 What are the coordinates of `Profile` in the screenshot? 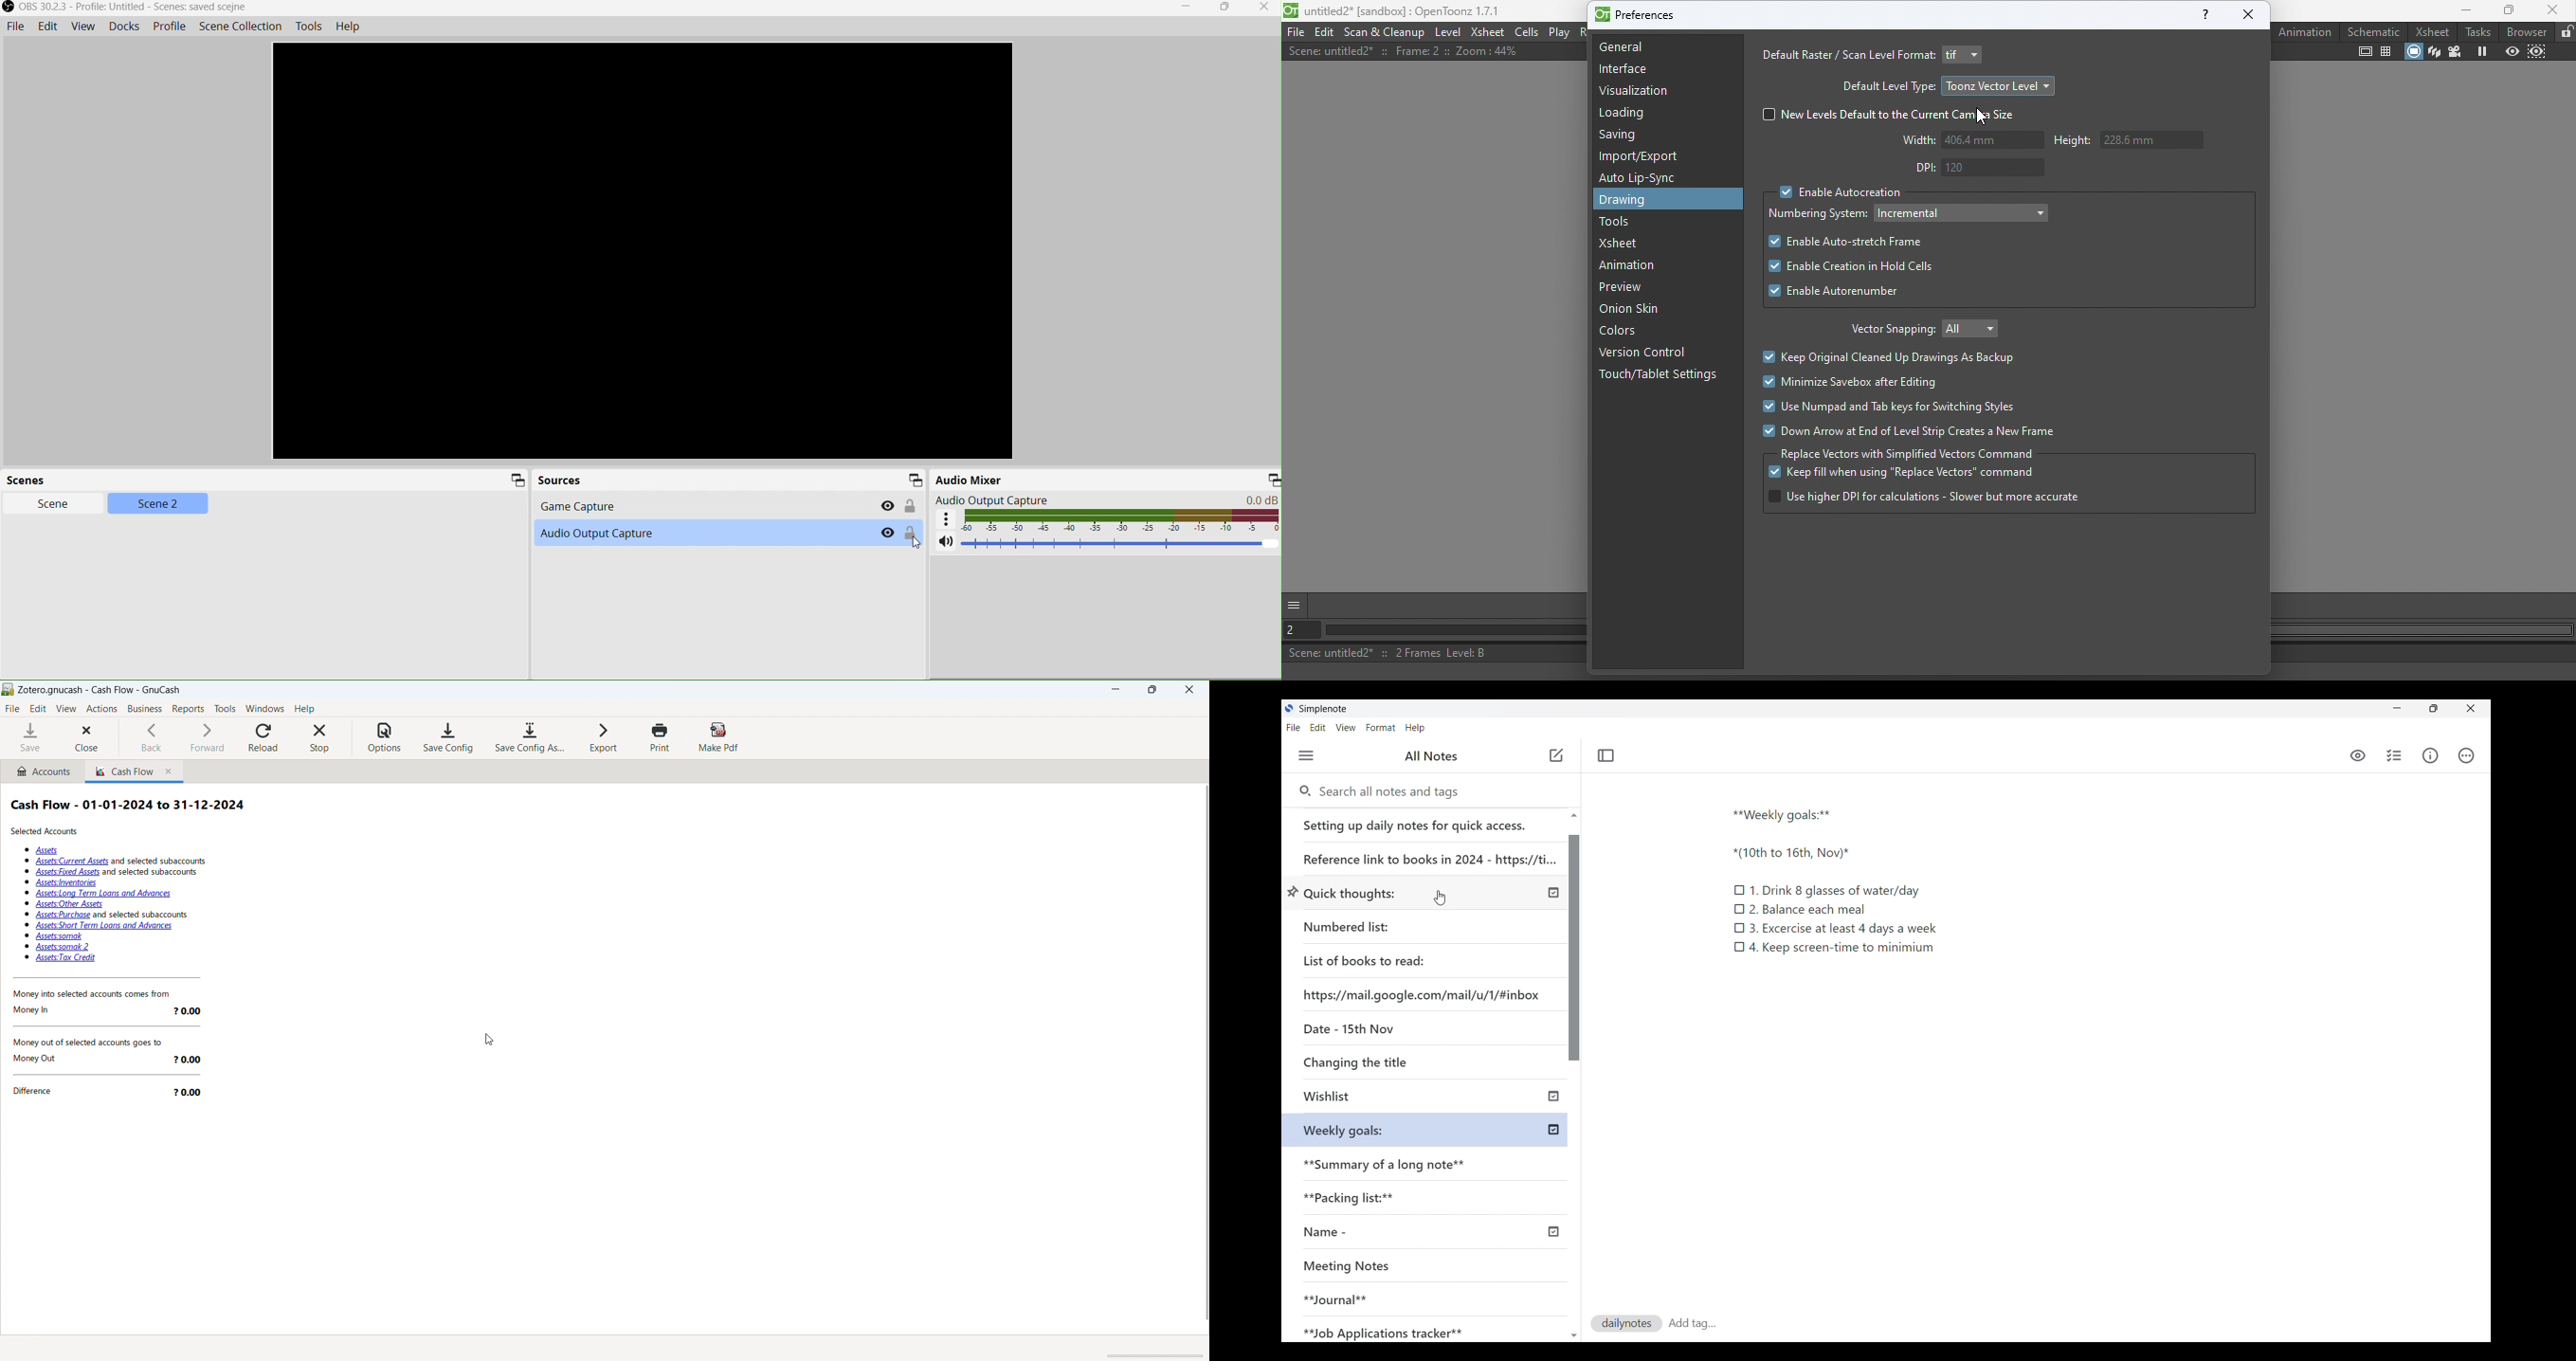 It's located at (168, 28).